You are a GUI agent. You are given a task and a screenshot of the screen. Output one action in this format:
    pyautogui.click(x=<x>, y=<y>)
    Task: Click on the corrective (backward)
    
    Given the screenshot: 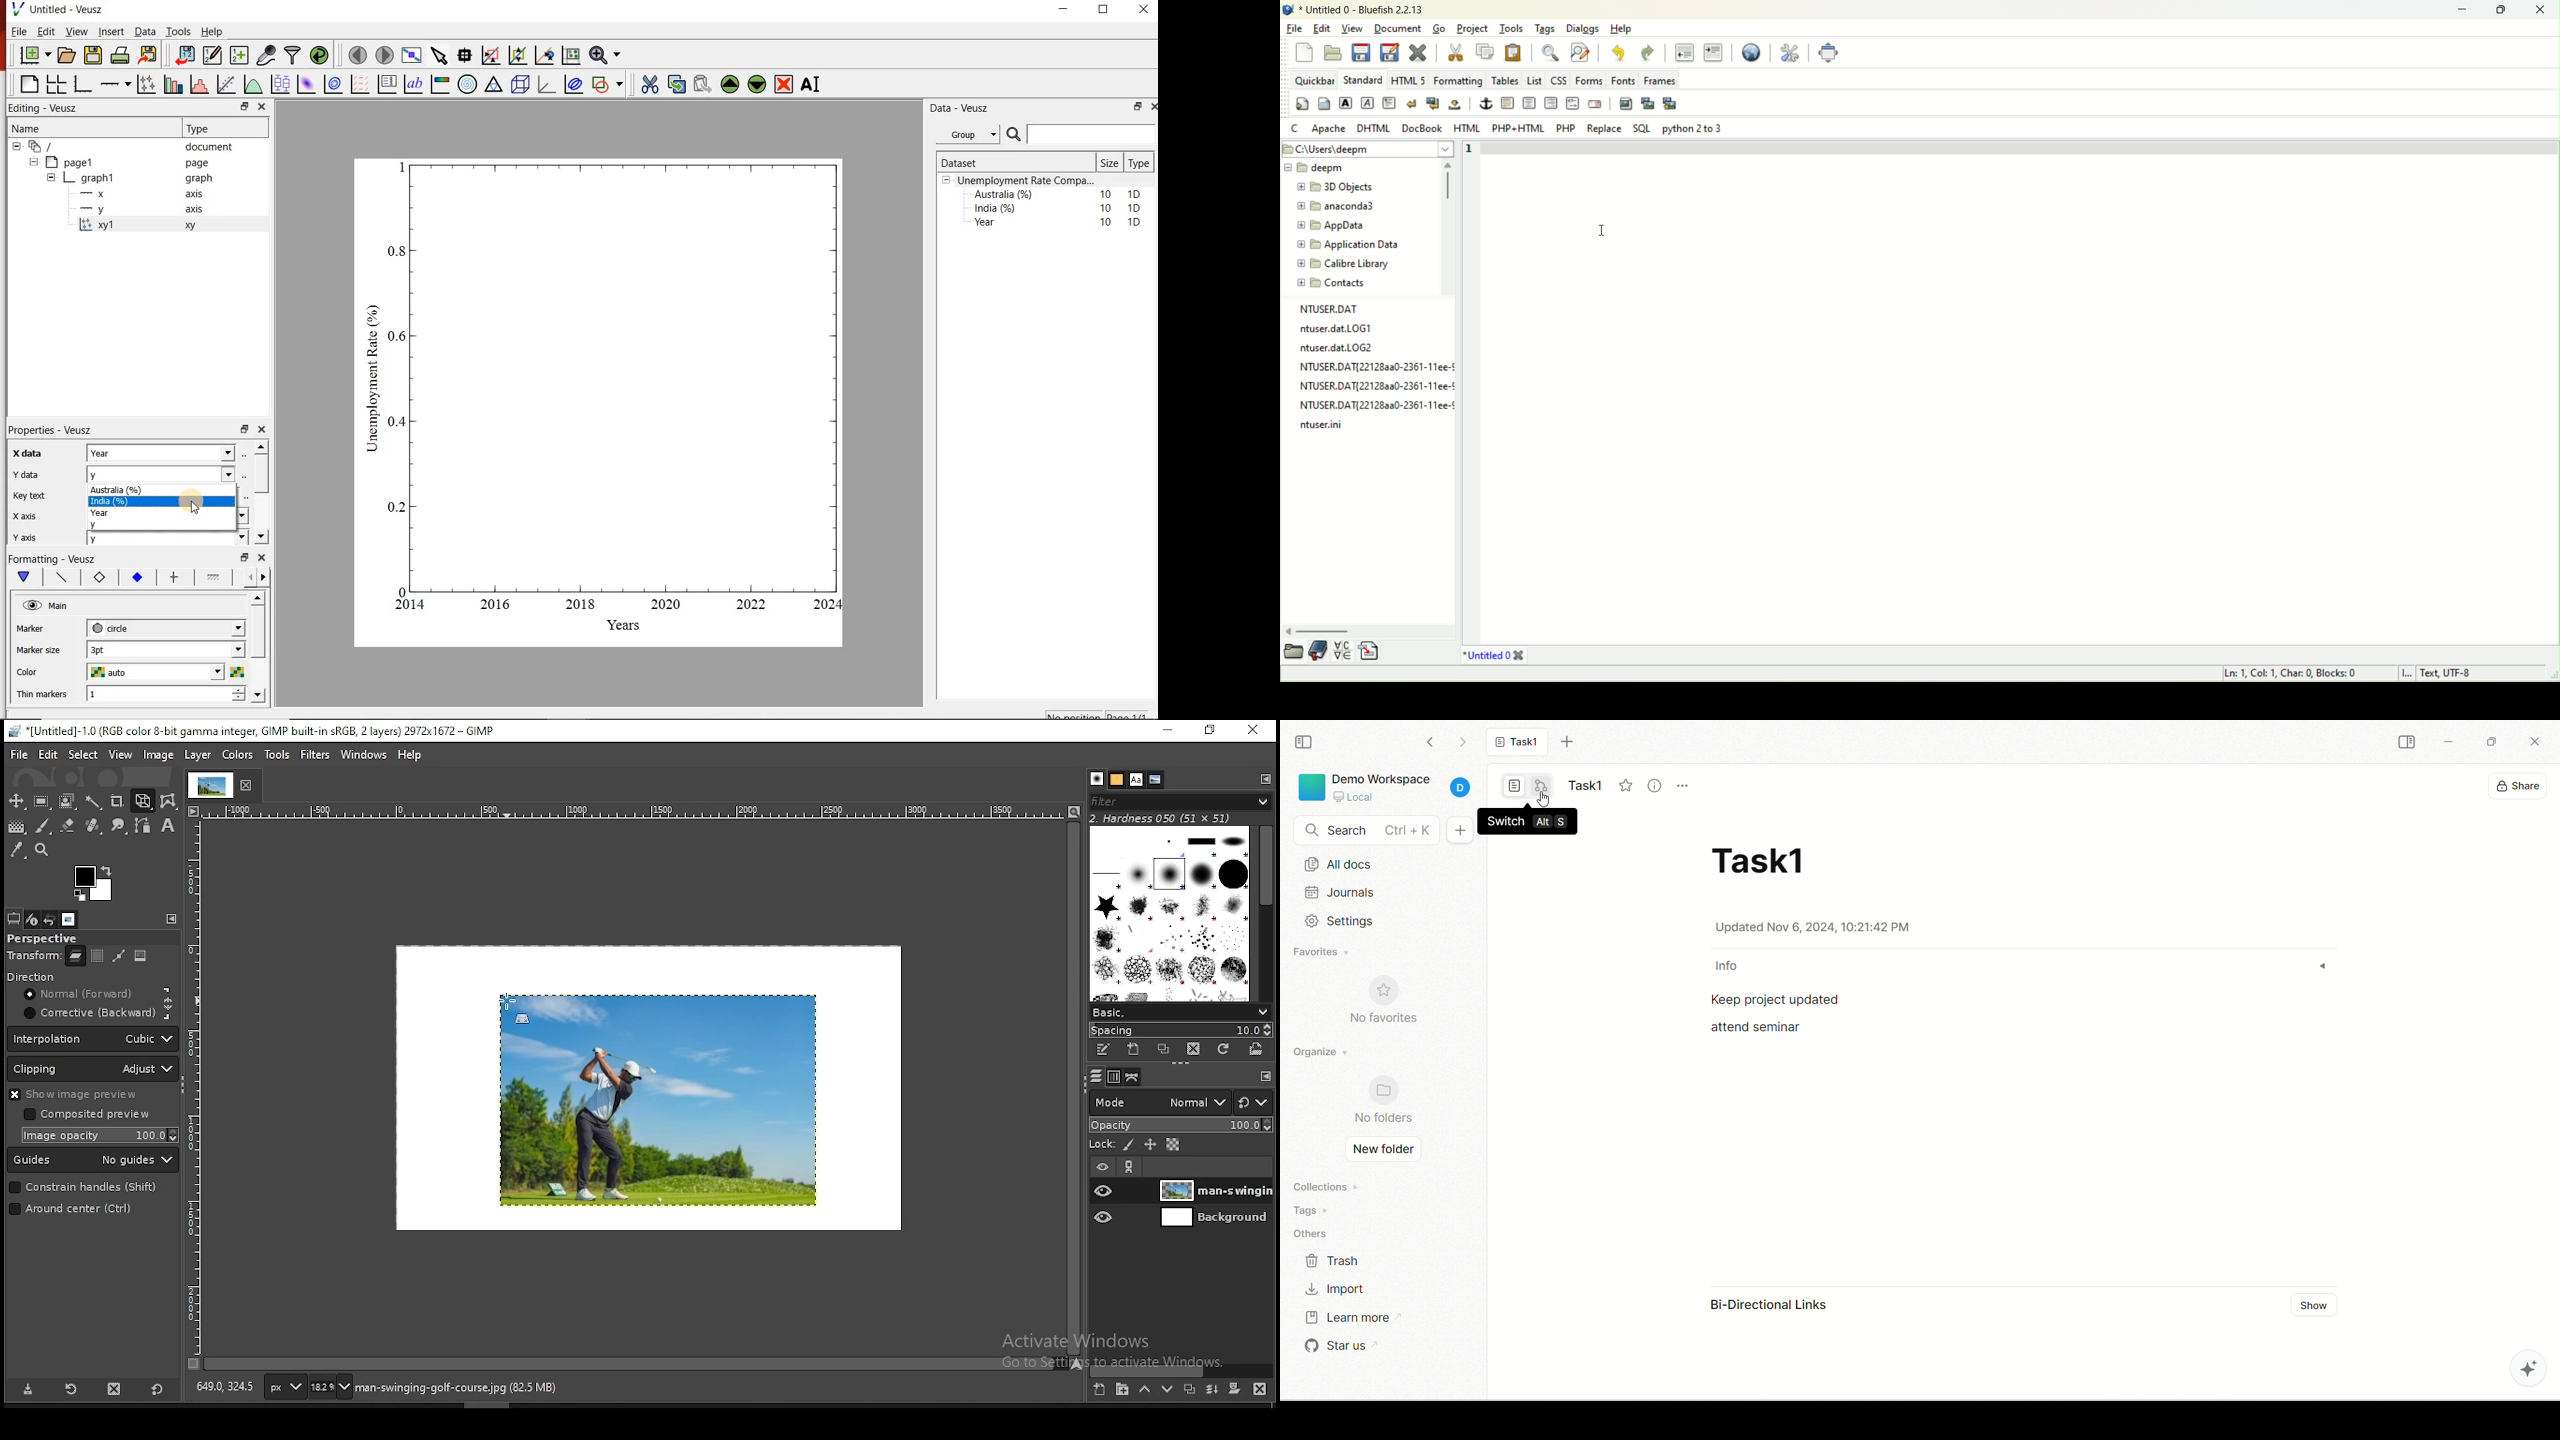 What is the action you would take?
    pyautogui.click(x=87, y=1015)
    